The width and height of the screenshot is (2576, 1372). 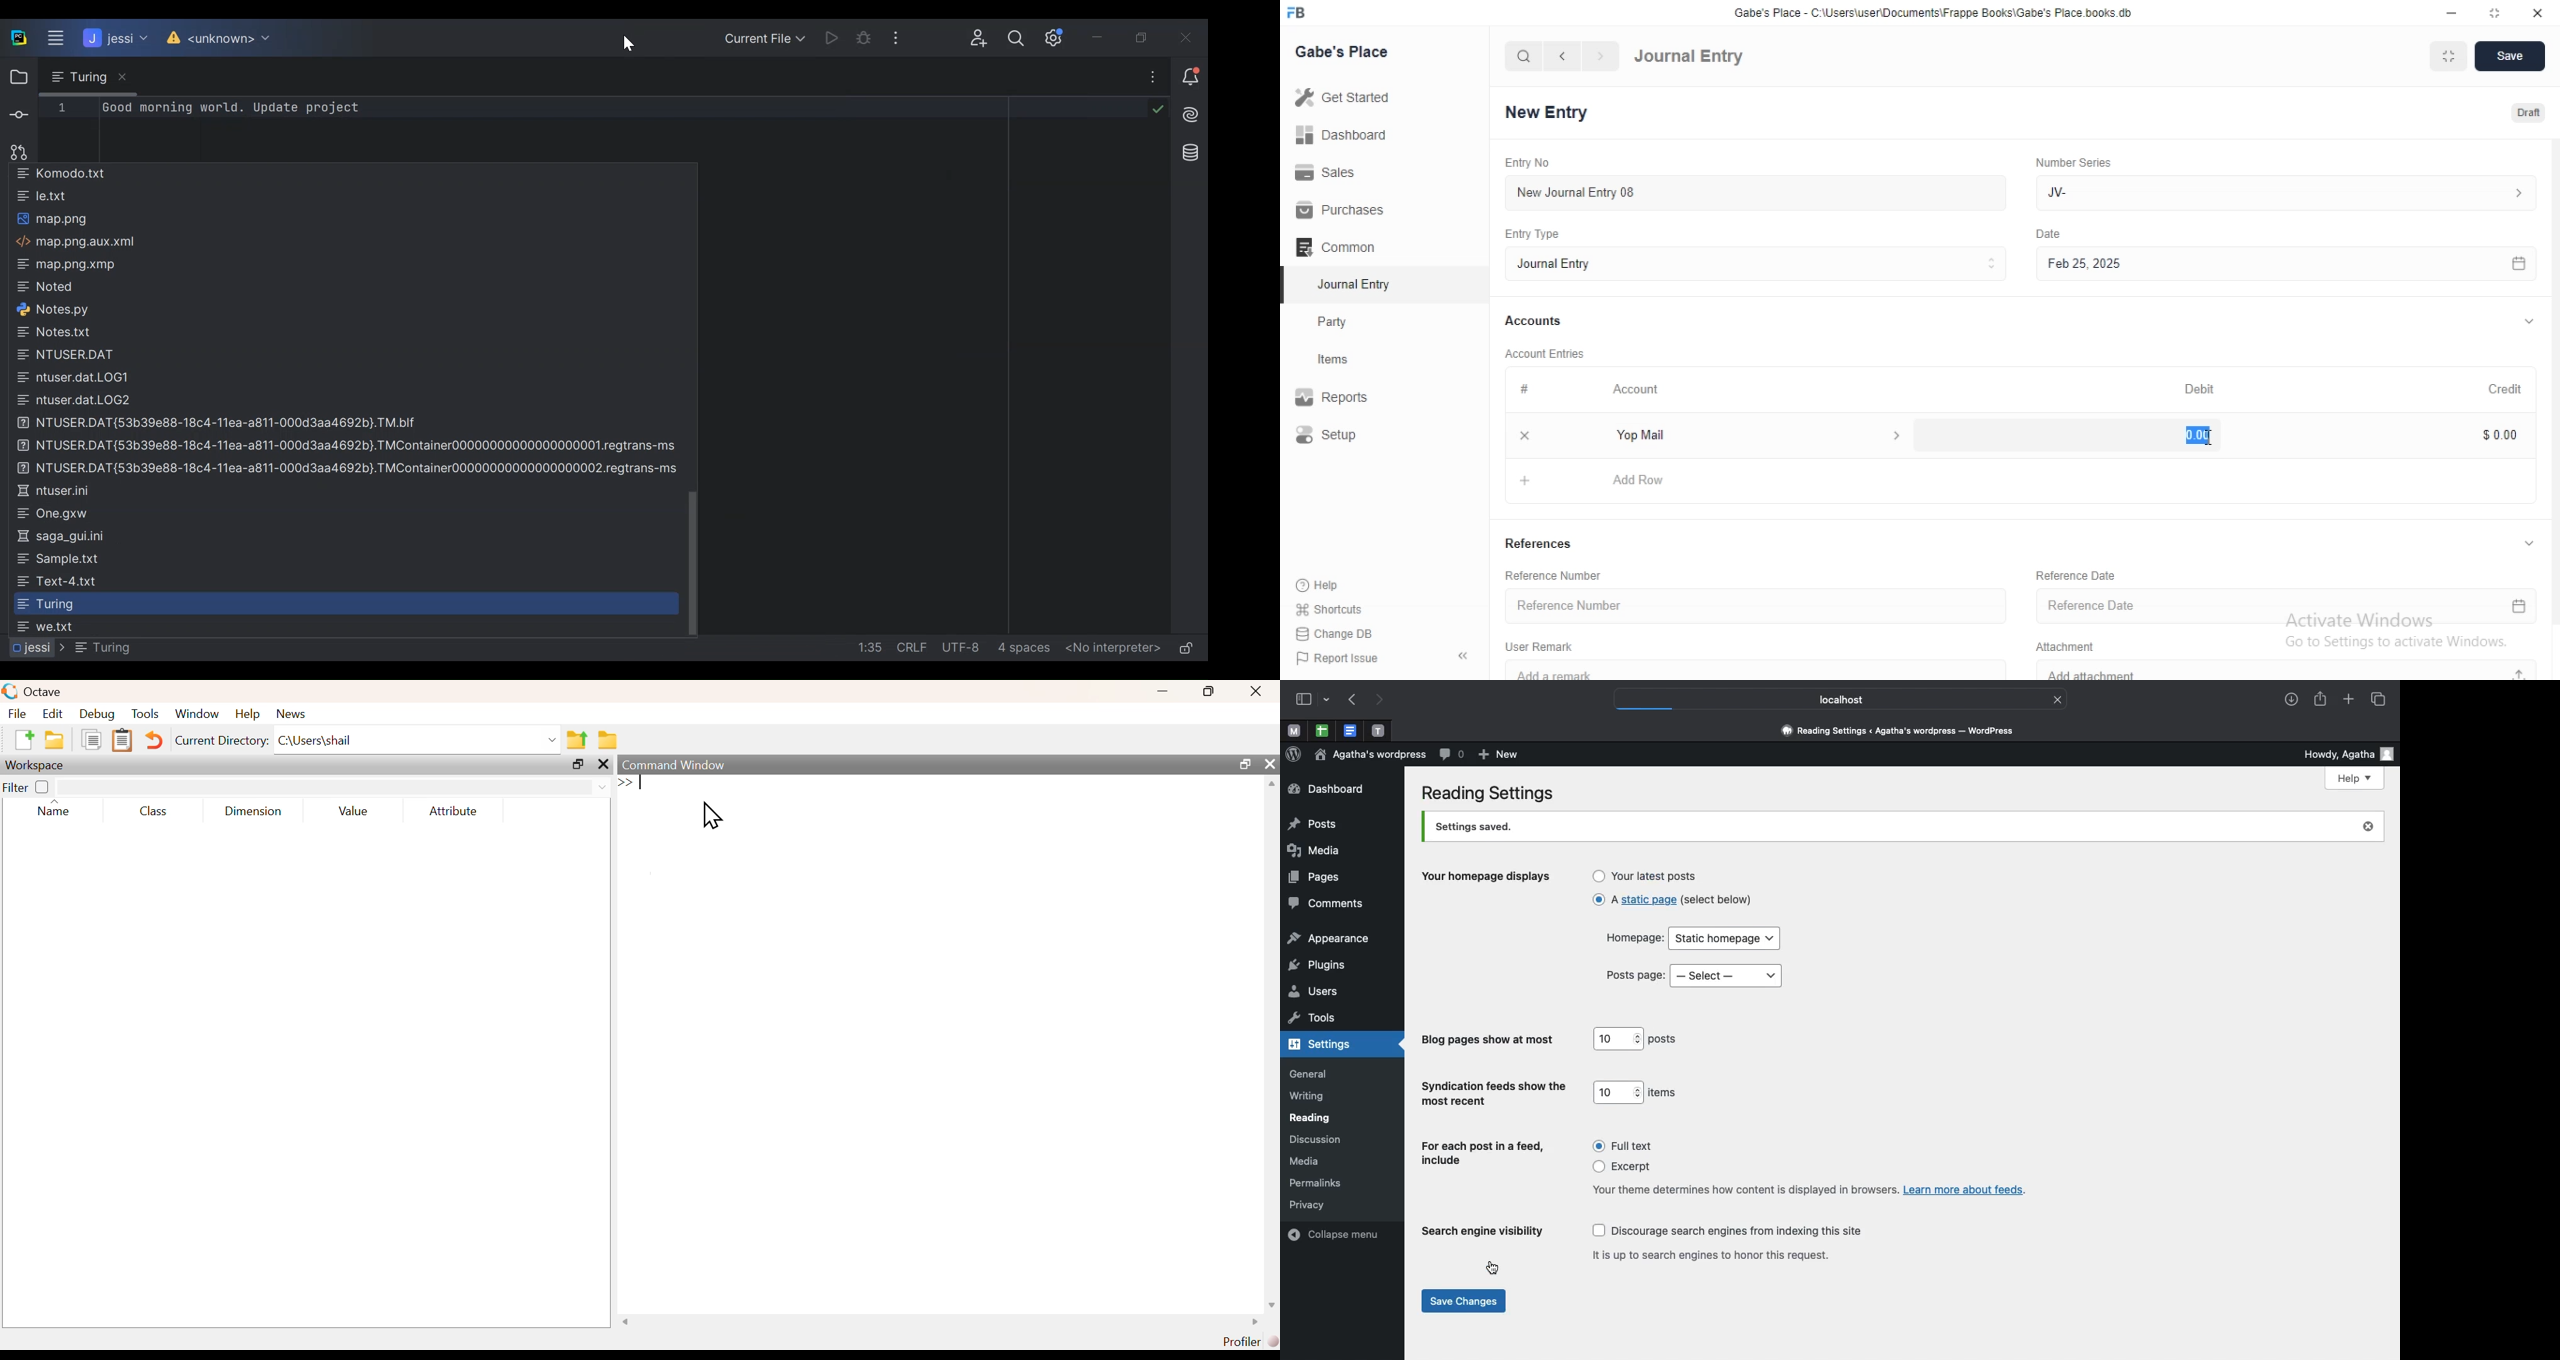 I want to click on ‘Gabe's Place - C\Users\useriDocuments\Frappe Books\Gabe's Place books. db, so click(x=1930, y=10).